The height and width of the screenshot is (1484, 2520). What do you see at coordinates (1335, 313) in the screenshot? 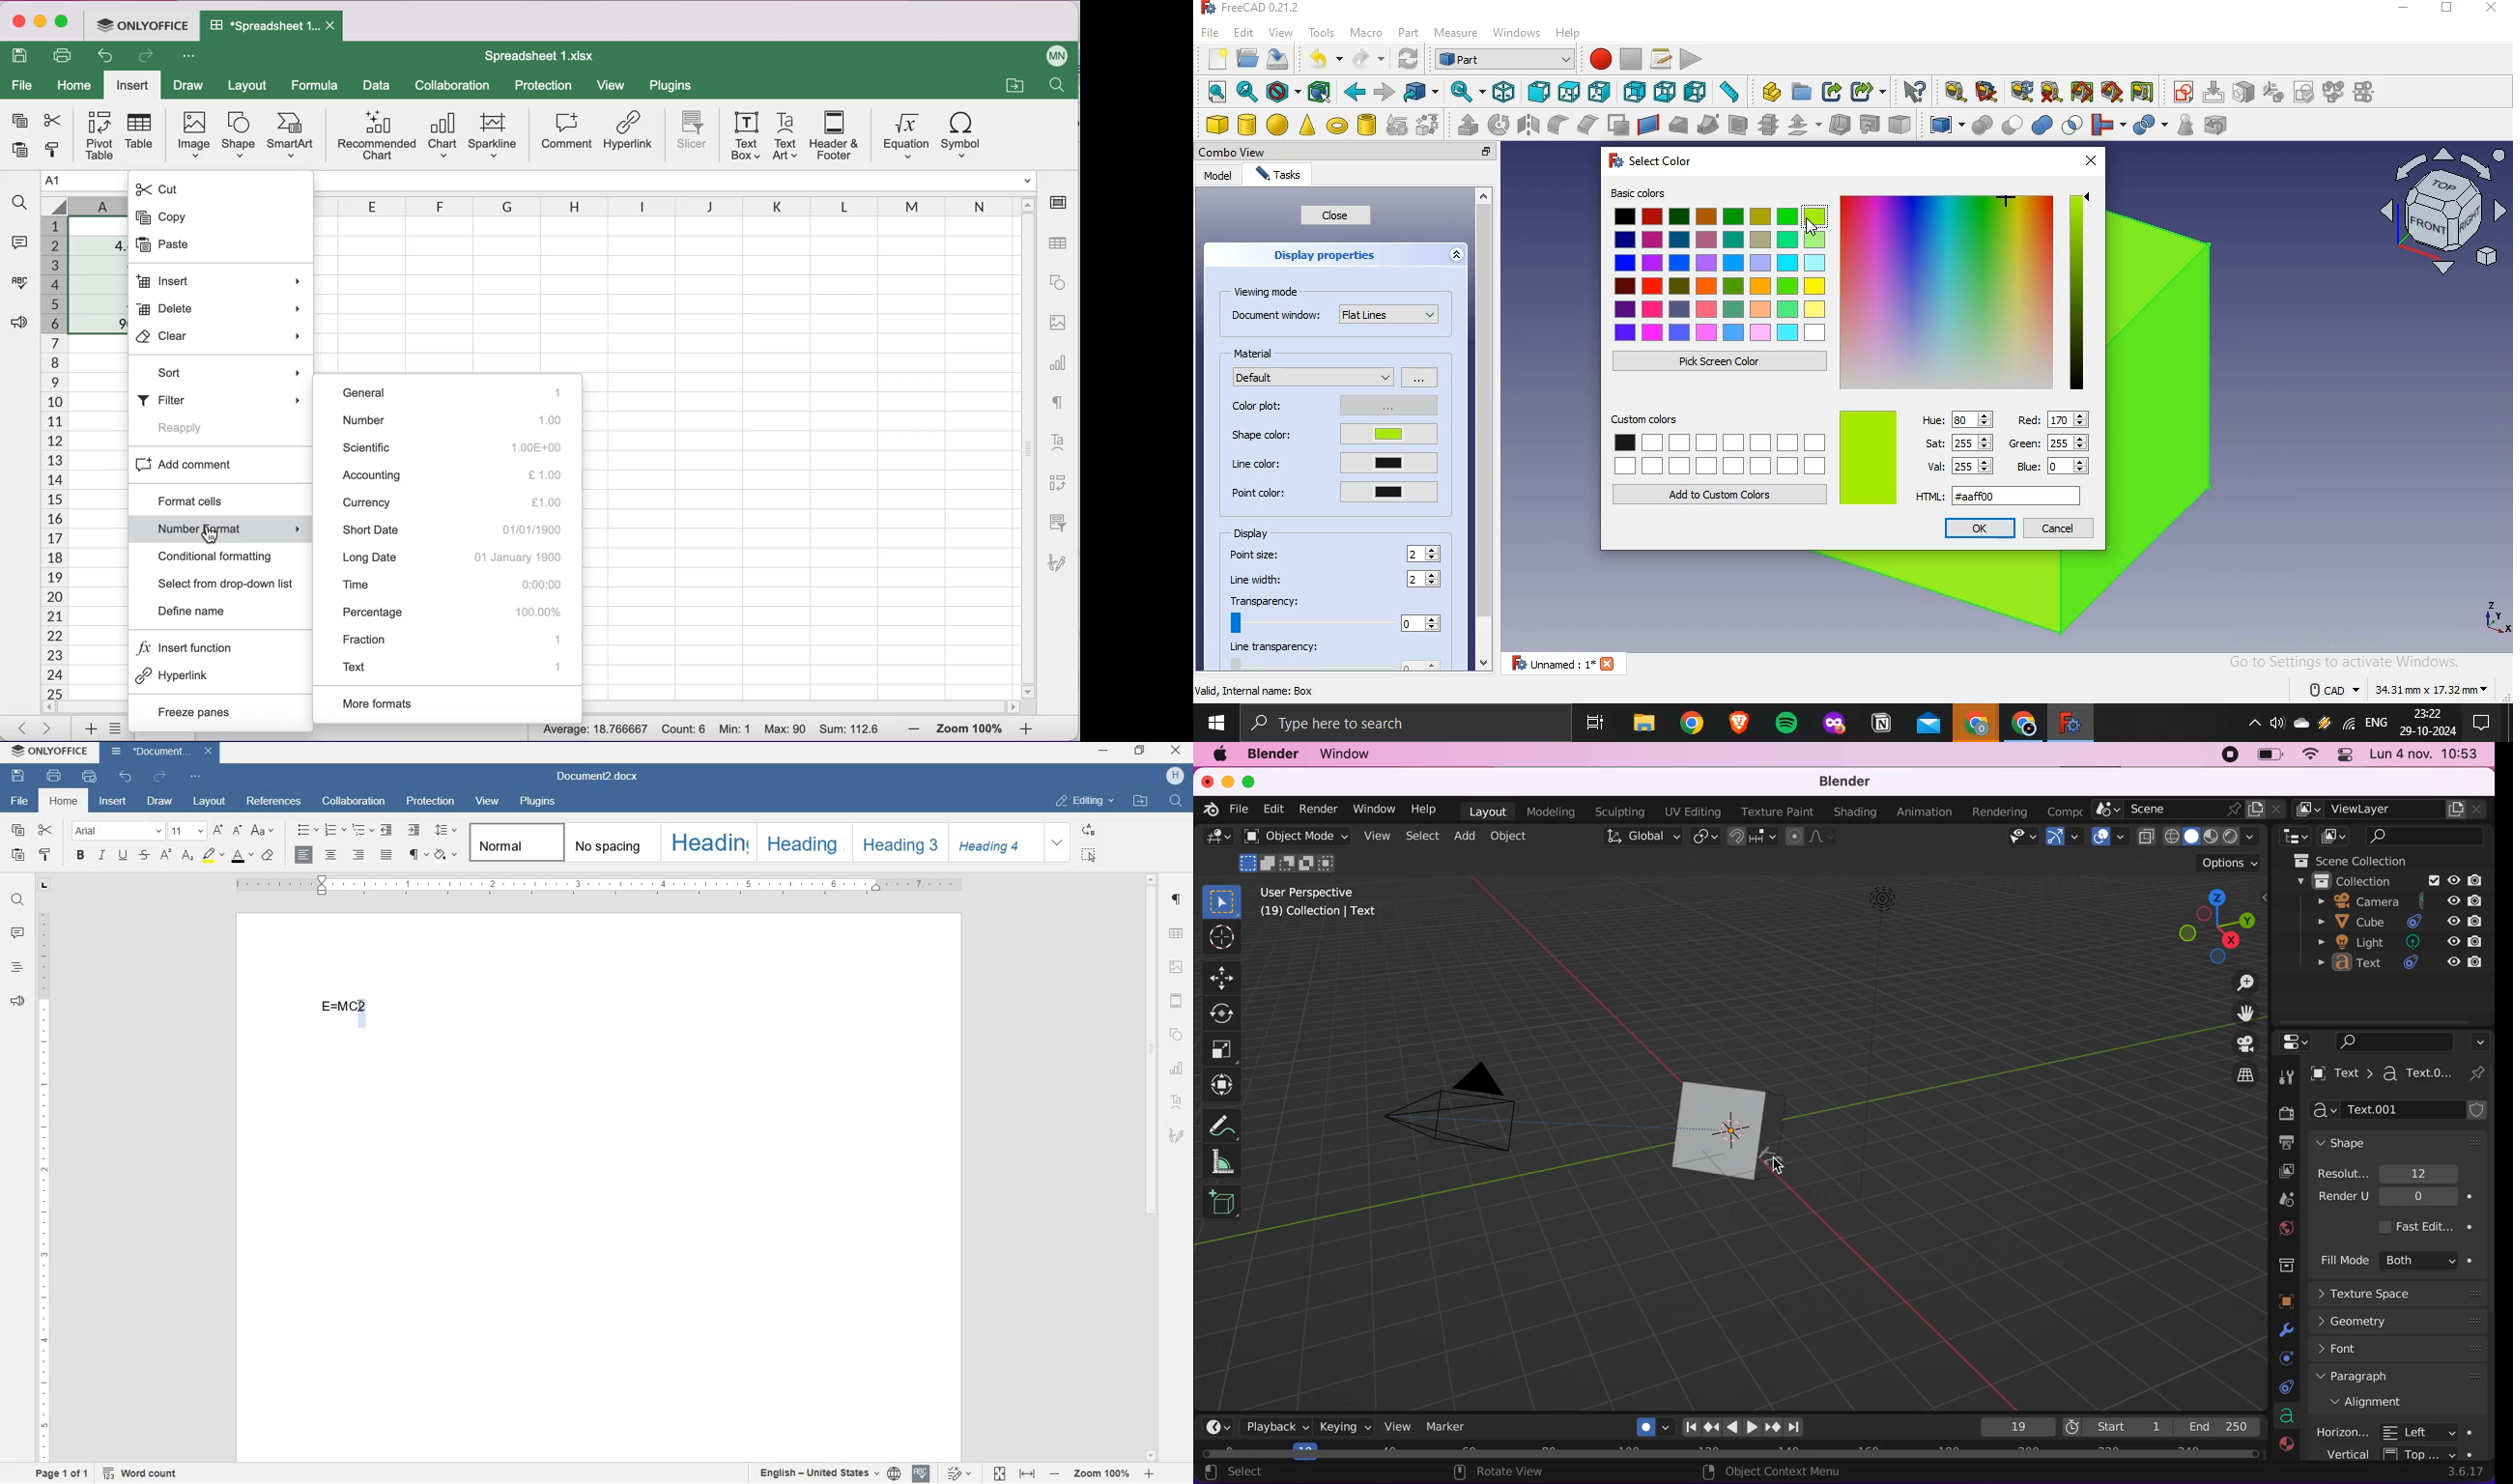
I see `document window` at bounding box center [1335, 313].